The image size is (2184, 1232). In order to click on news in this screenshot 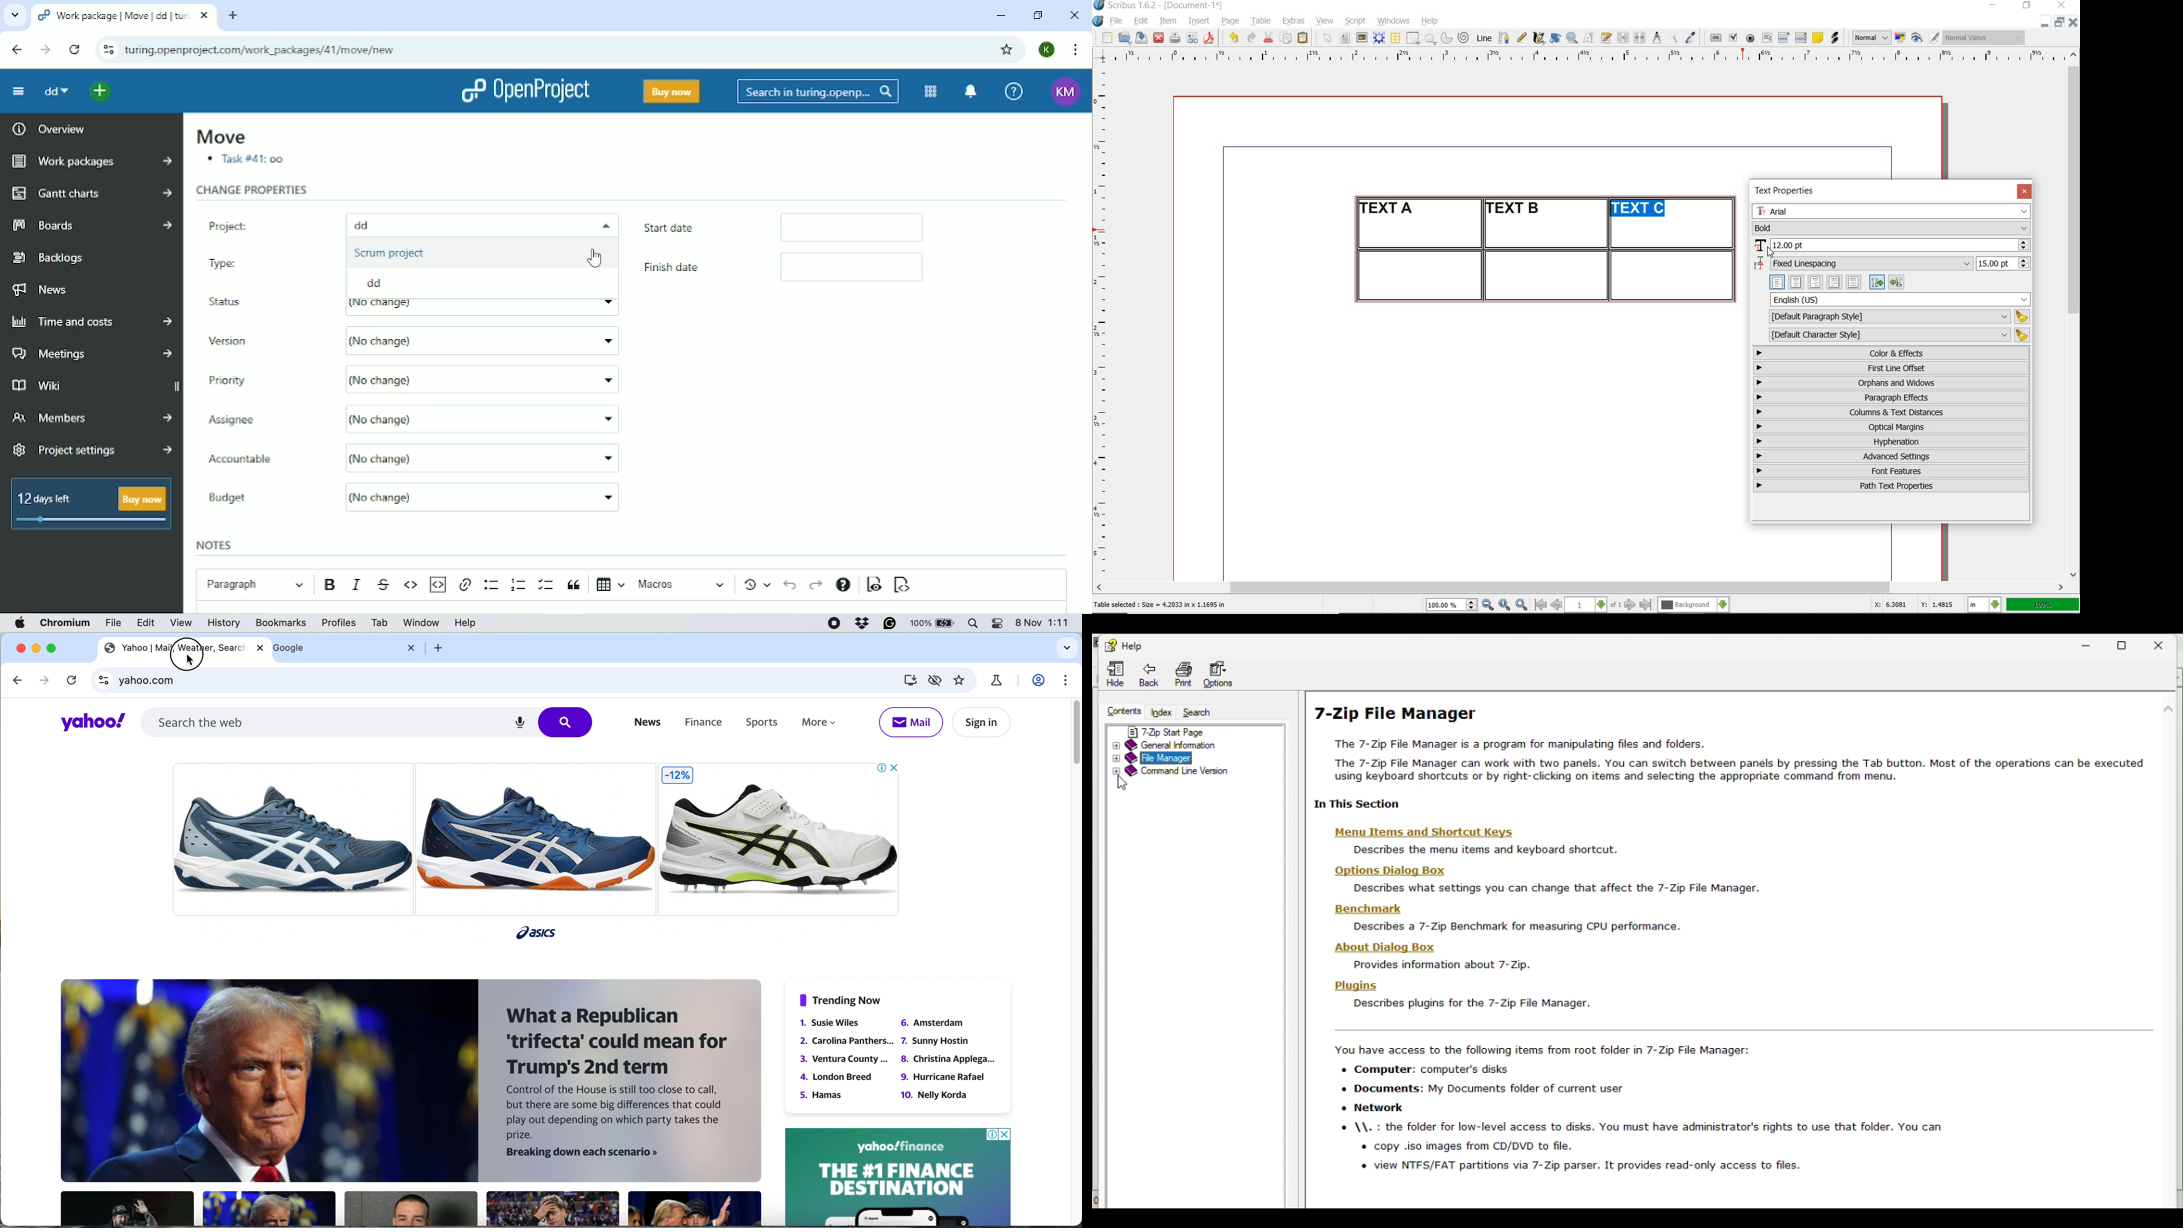, I will do `click(646, 722)`.